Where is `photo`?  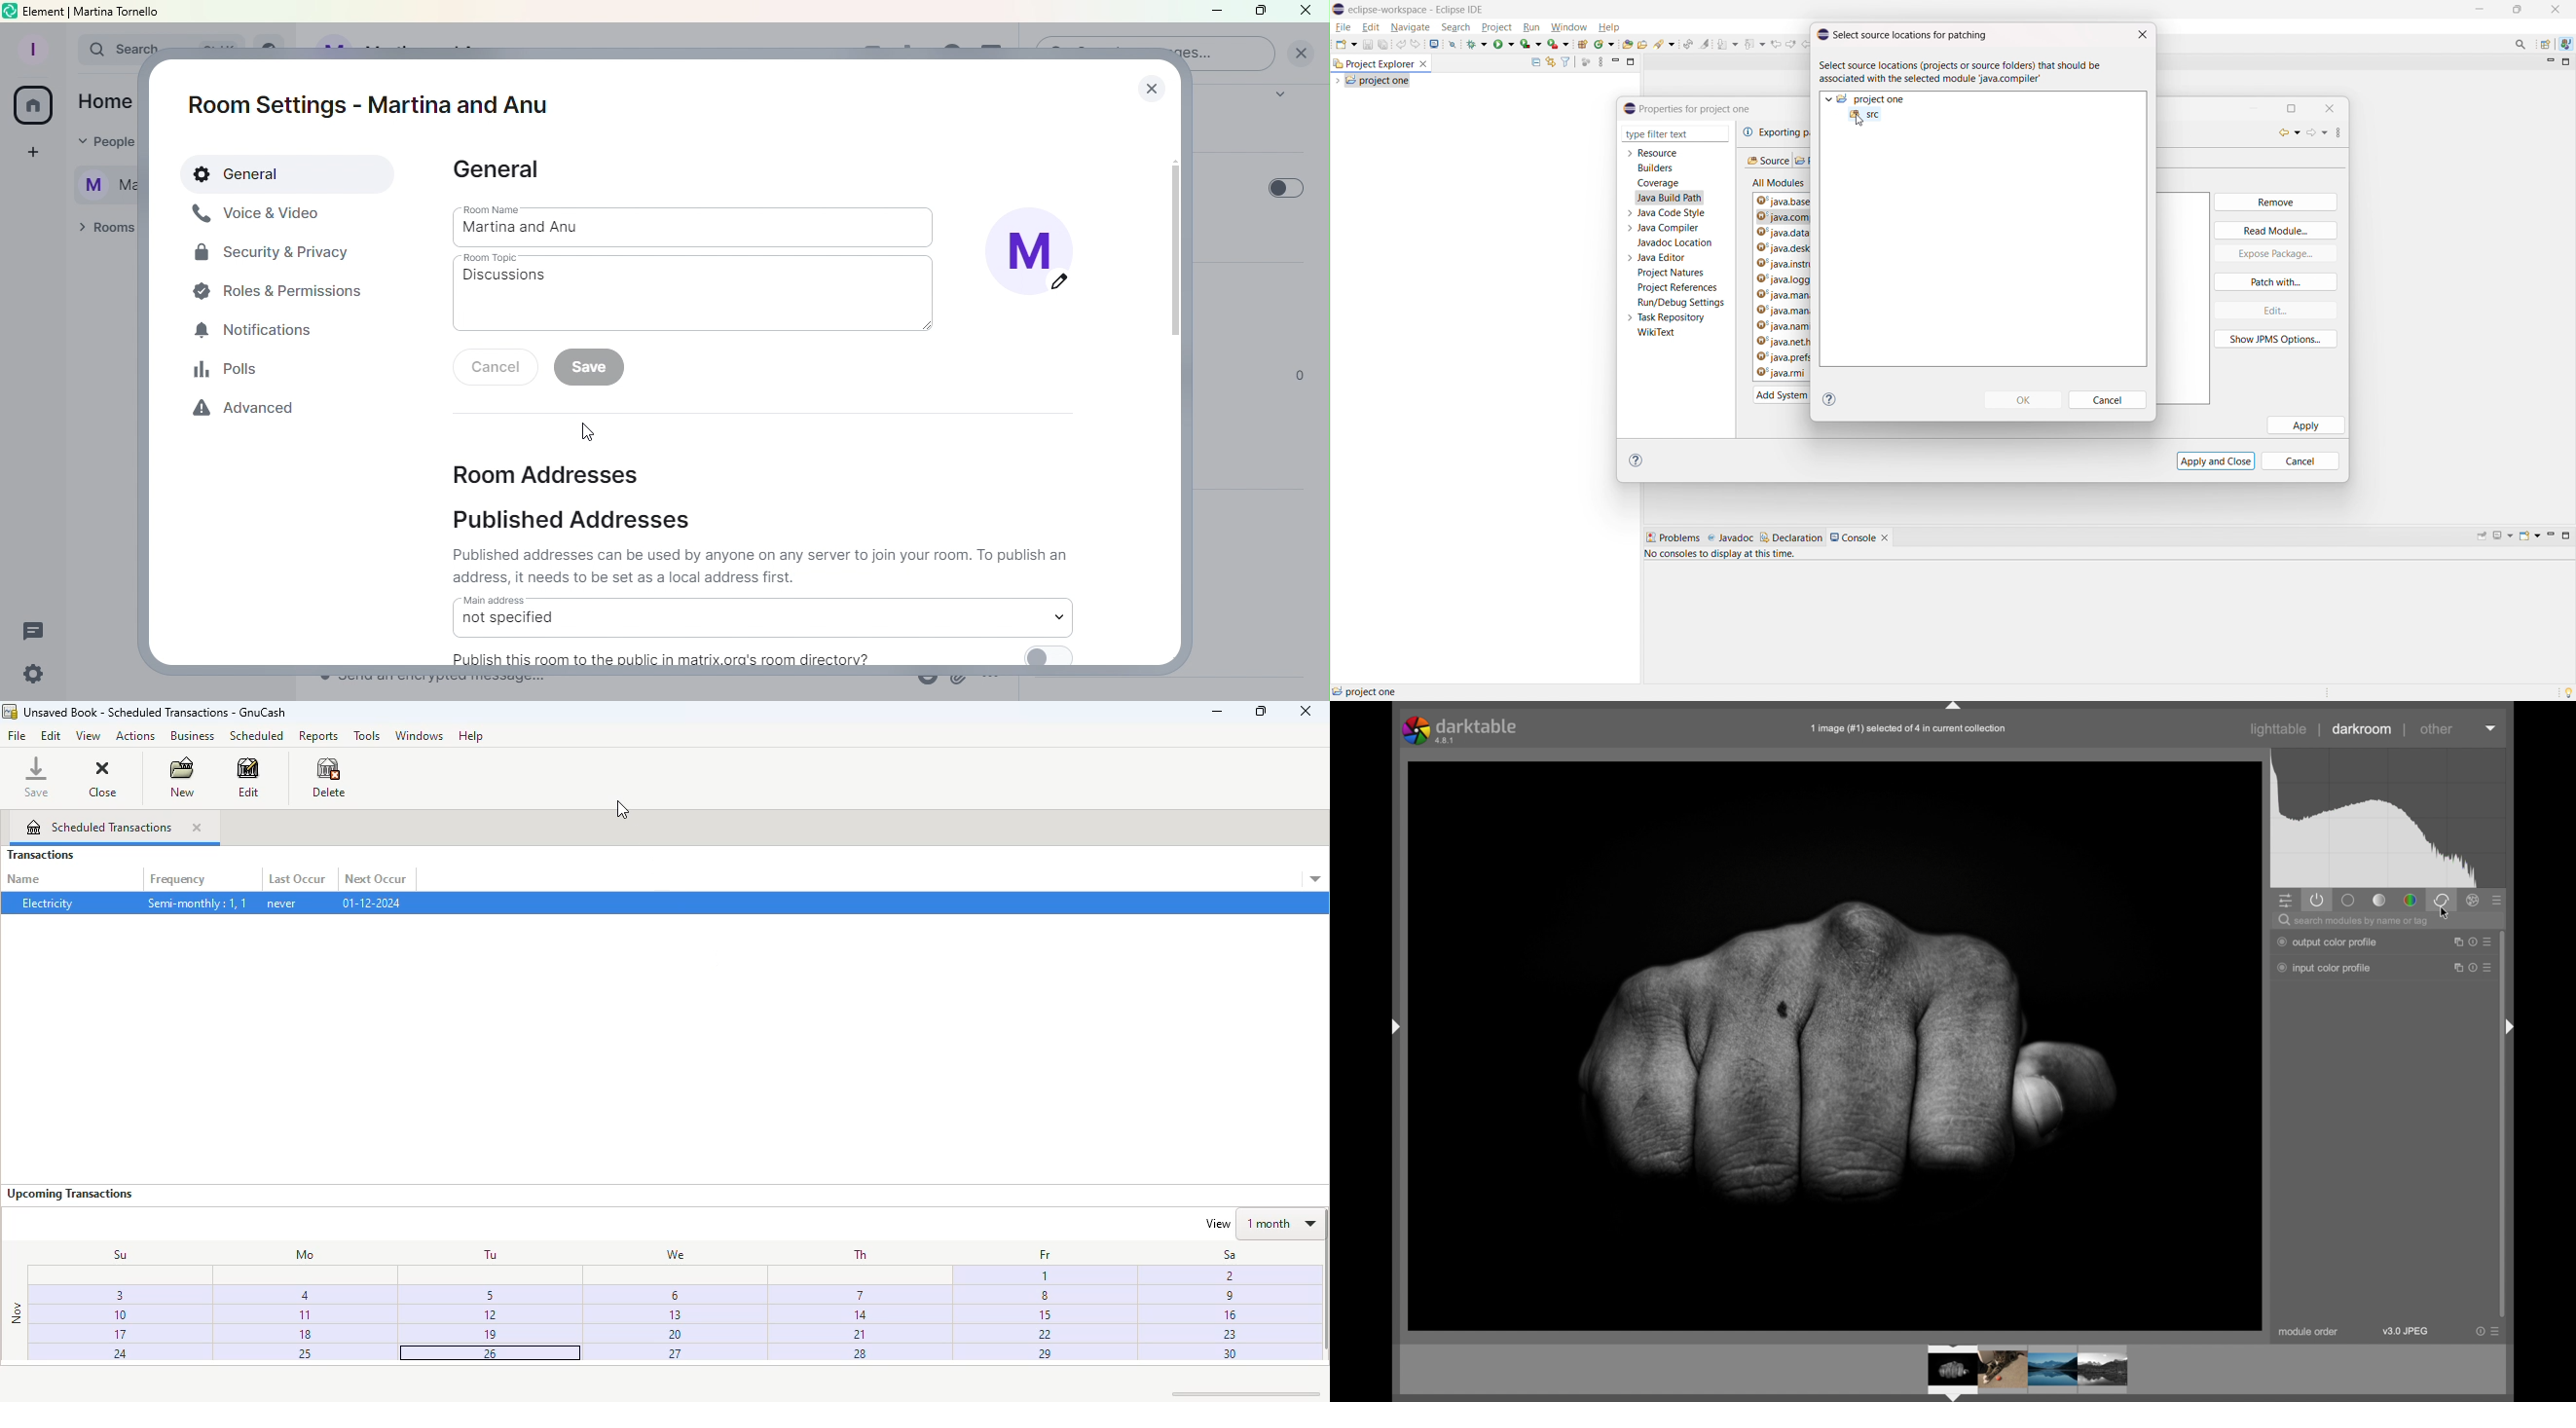 photo is located at coordinates (1835, 1046).